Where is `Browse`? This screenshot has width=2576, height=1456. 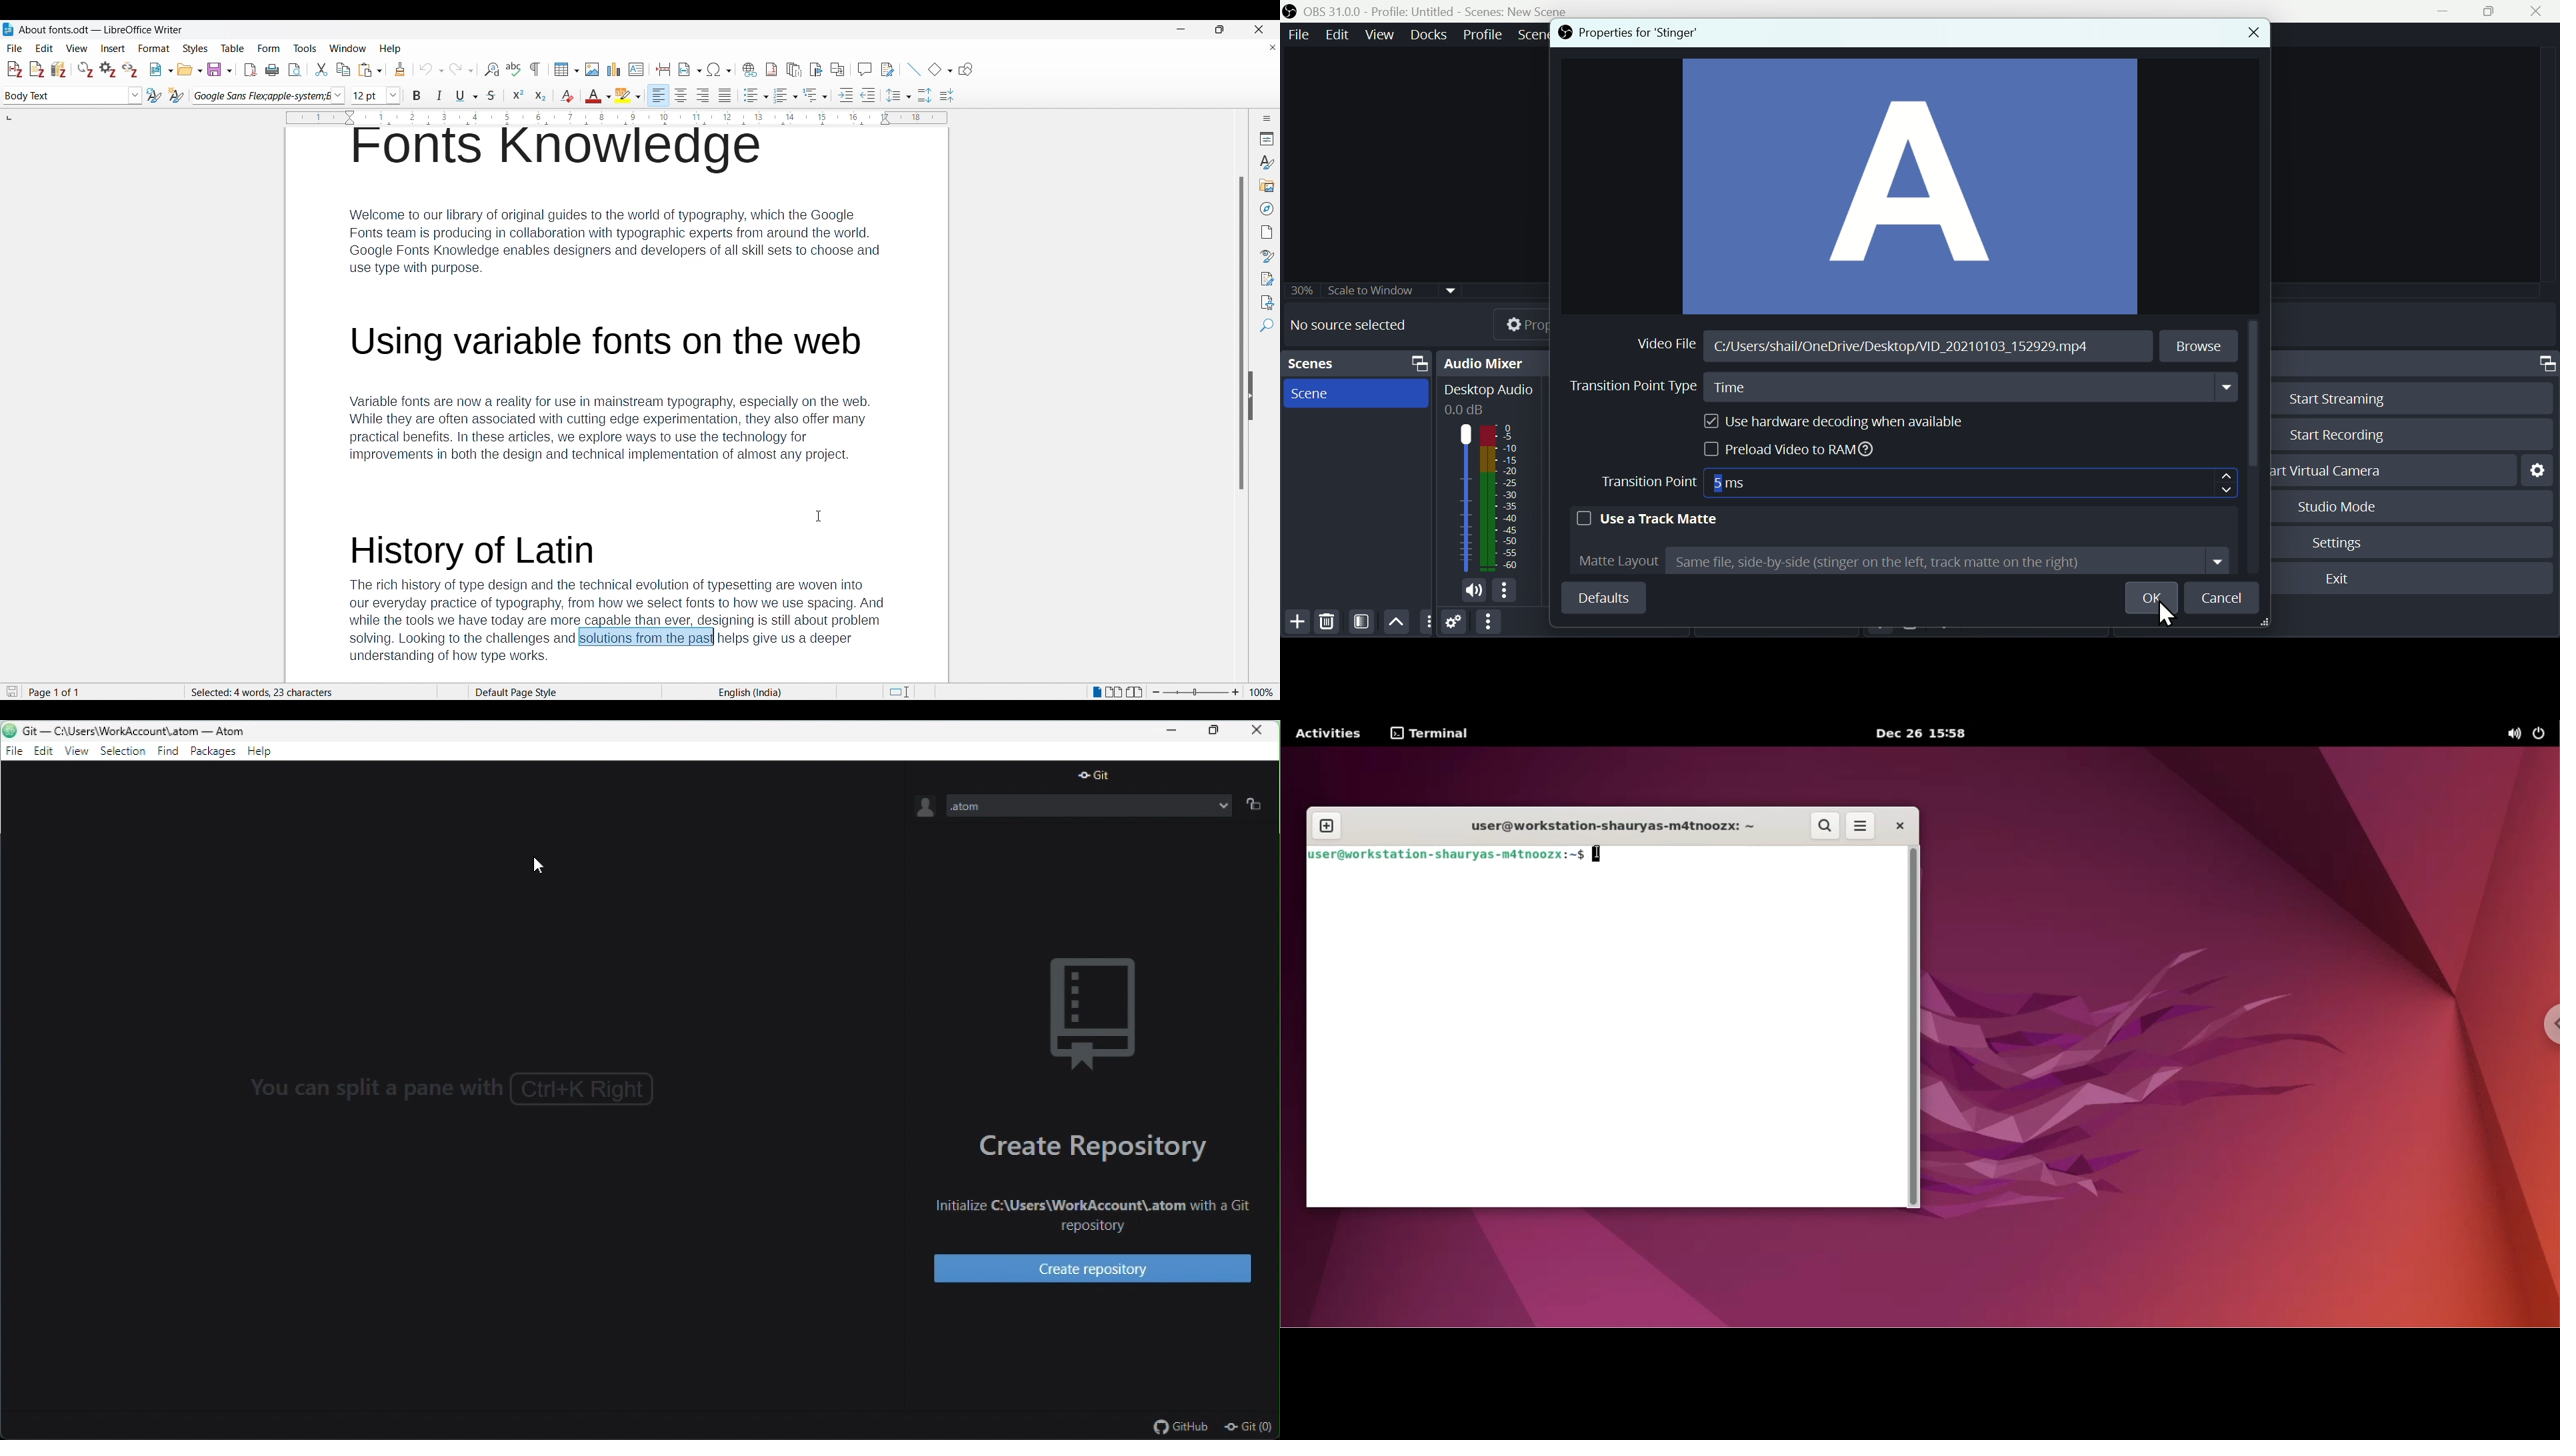
Browse is located at coordinates (2201, 345).